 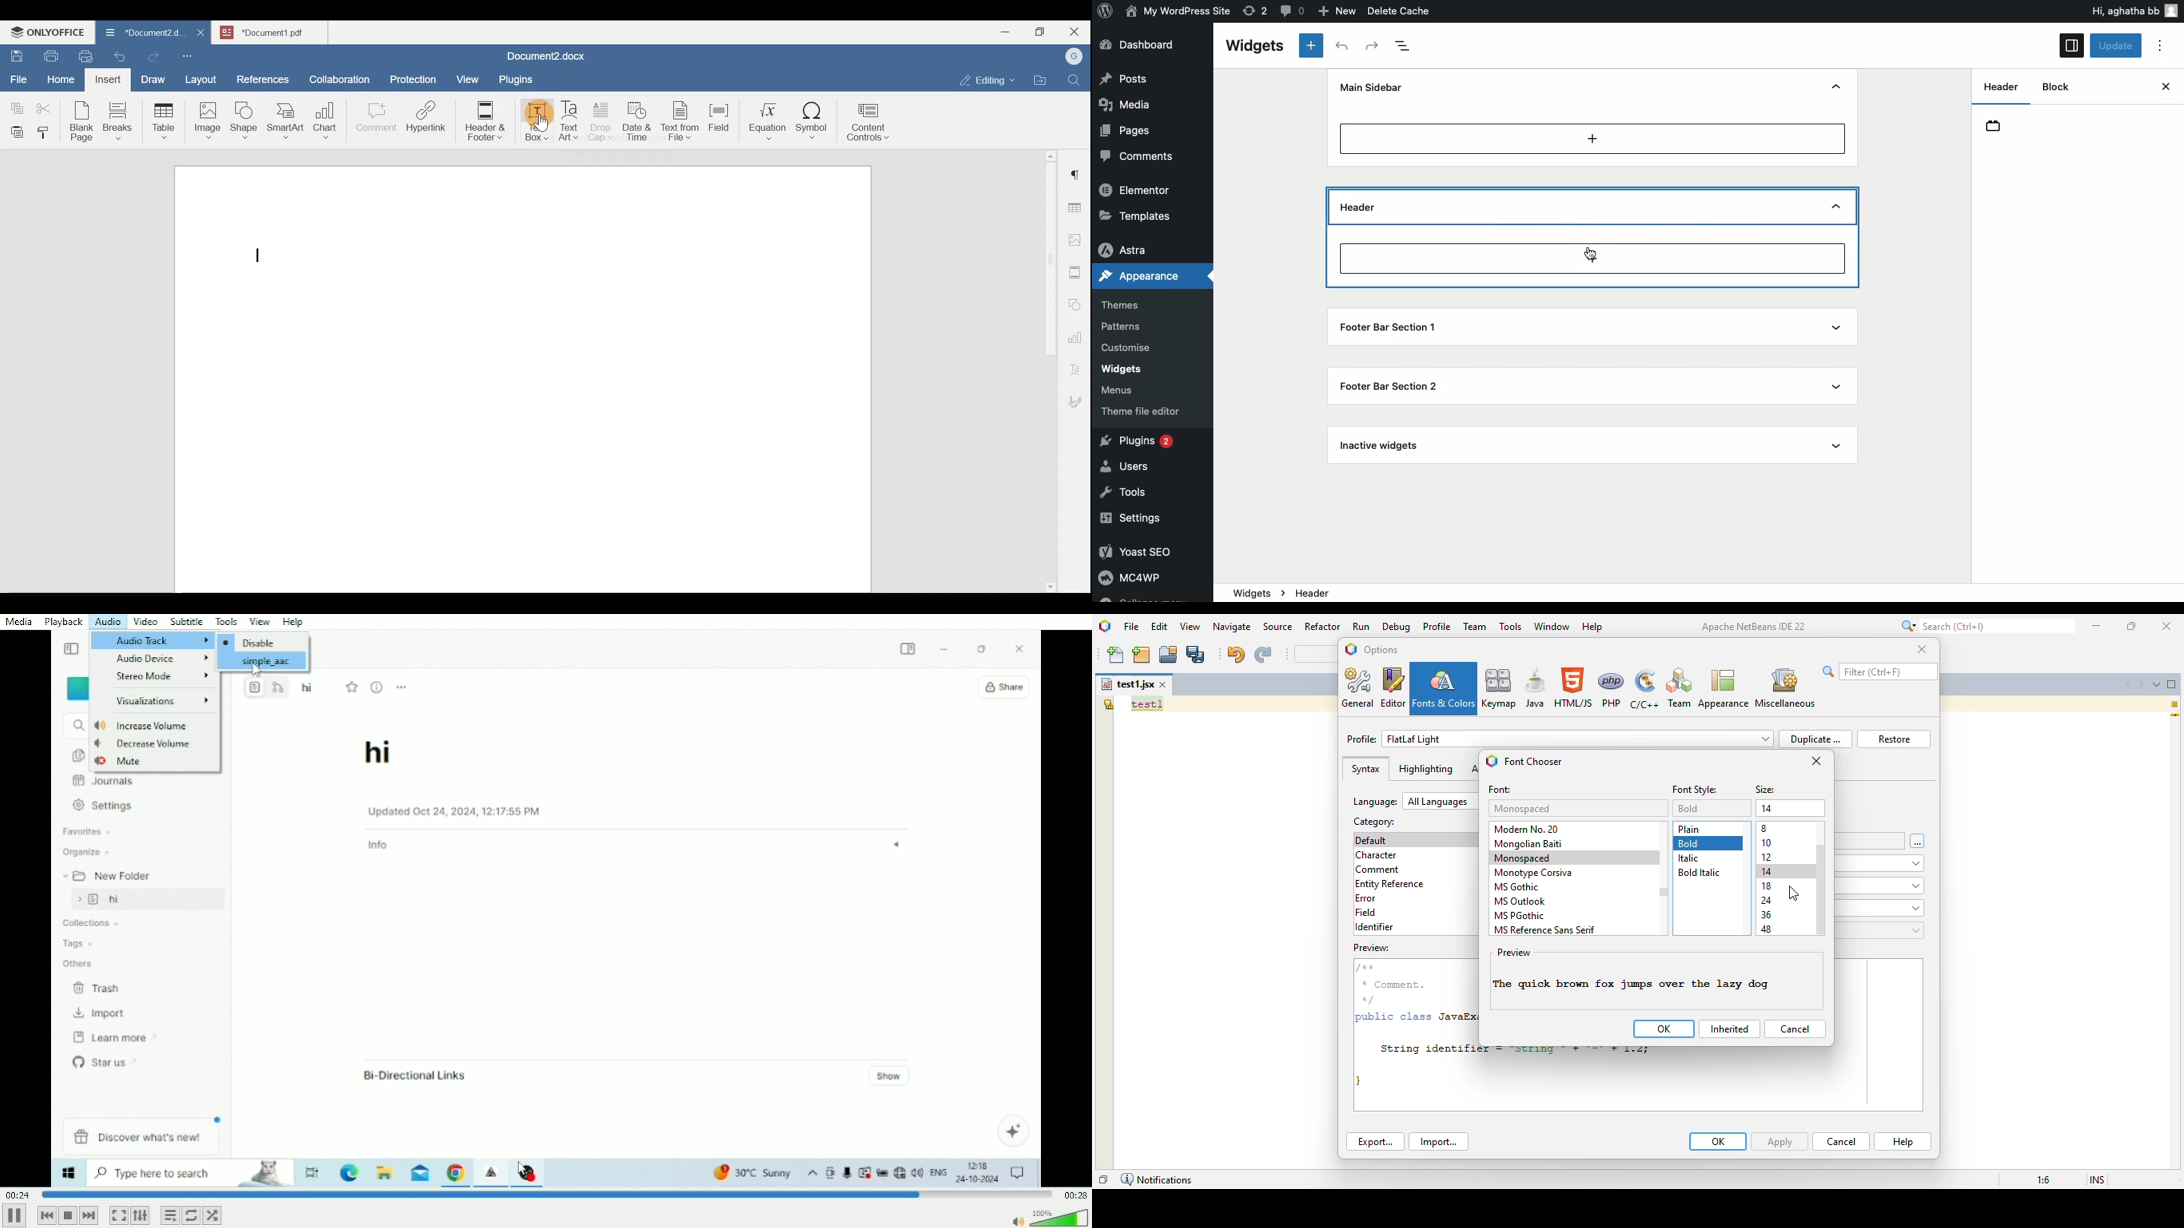 What do you see at coordinates (682, 120) in the screenshot?
I see `Text from file` at bounding box center [682, 120].